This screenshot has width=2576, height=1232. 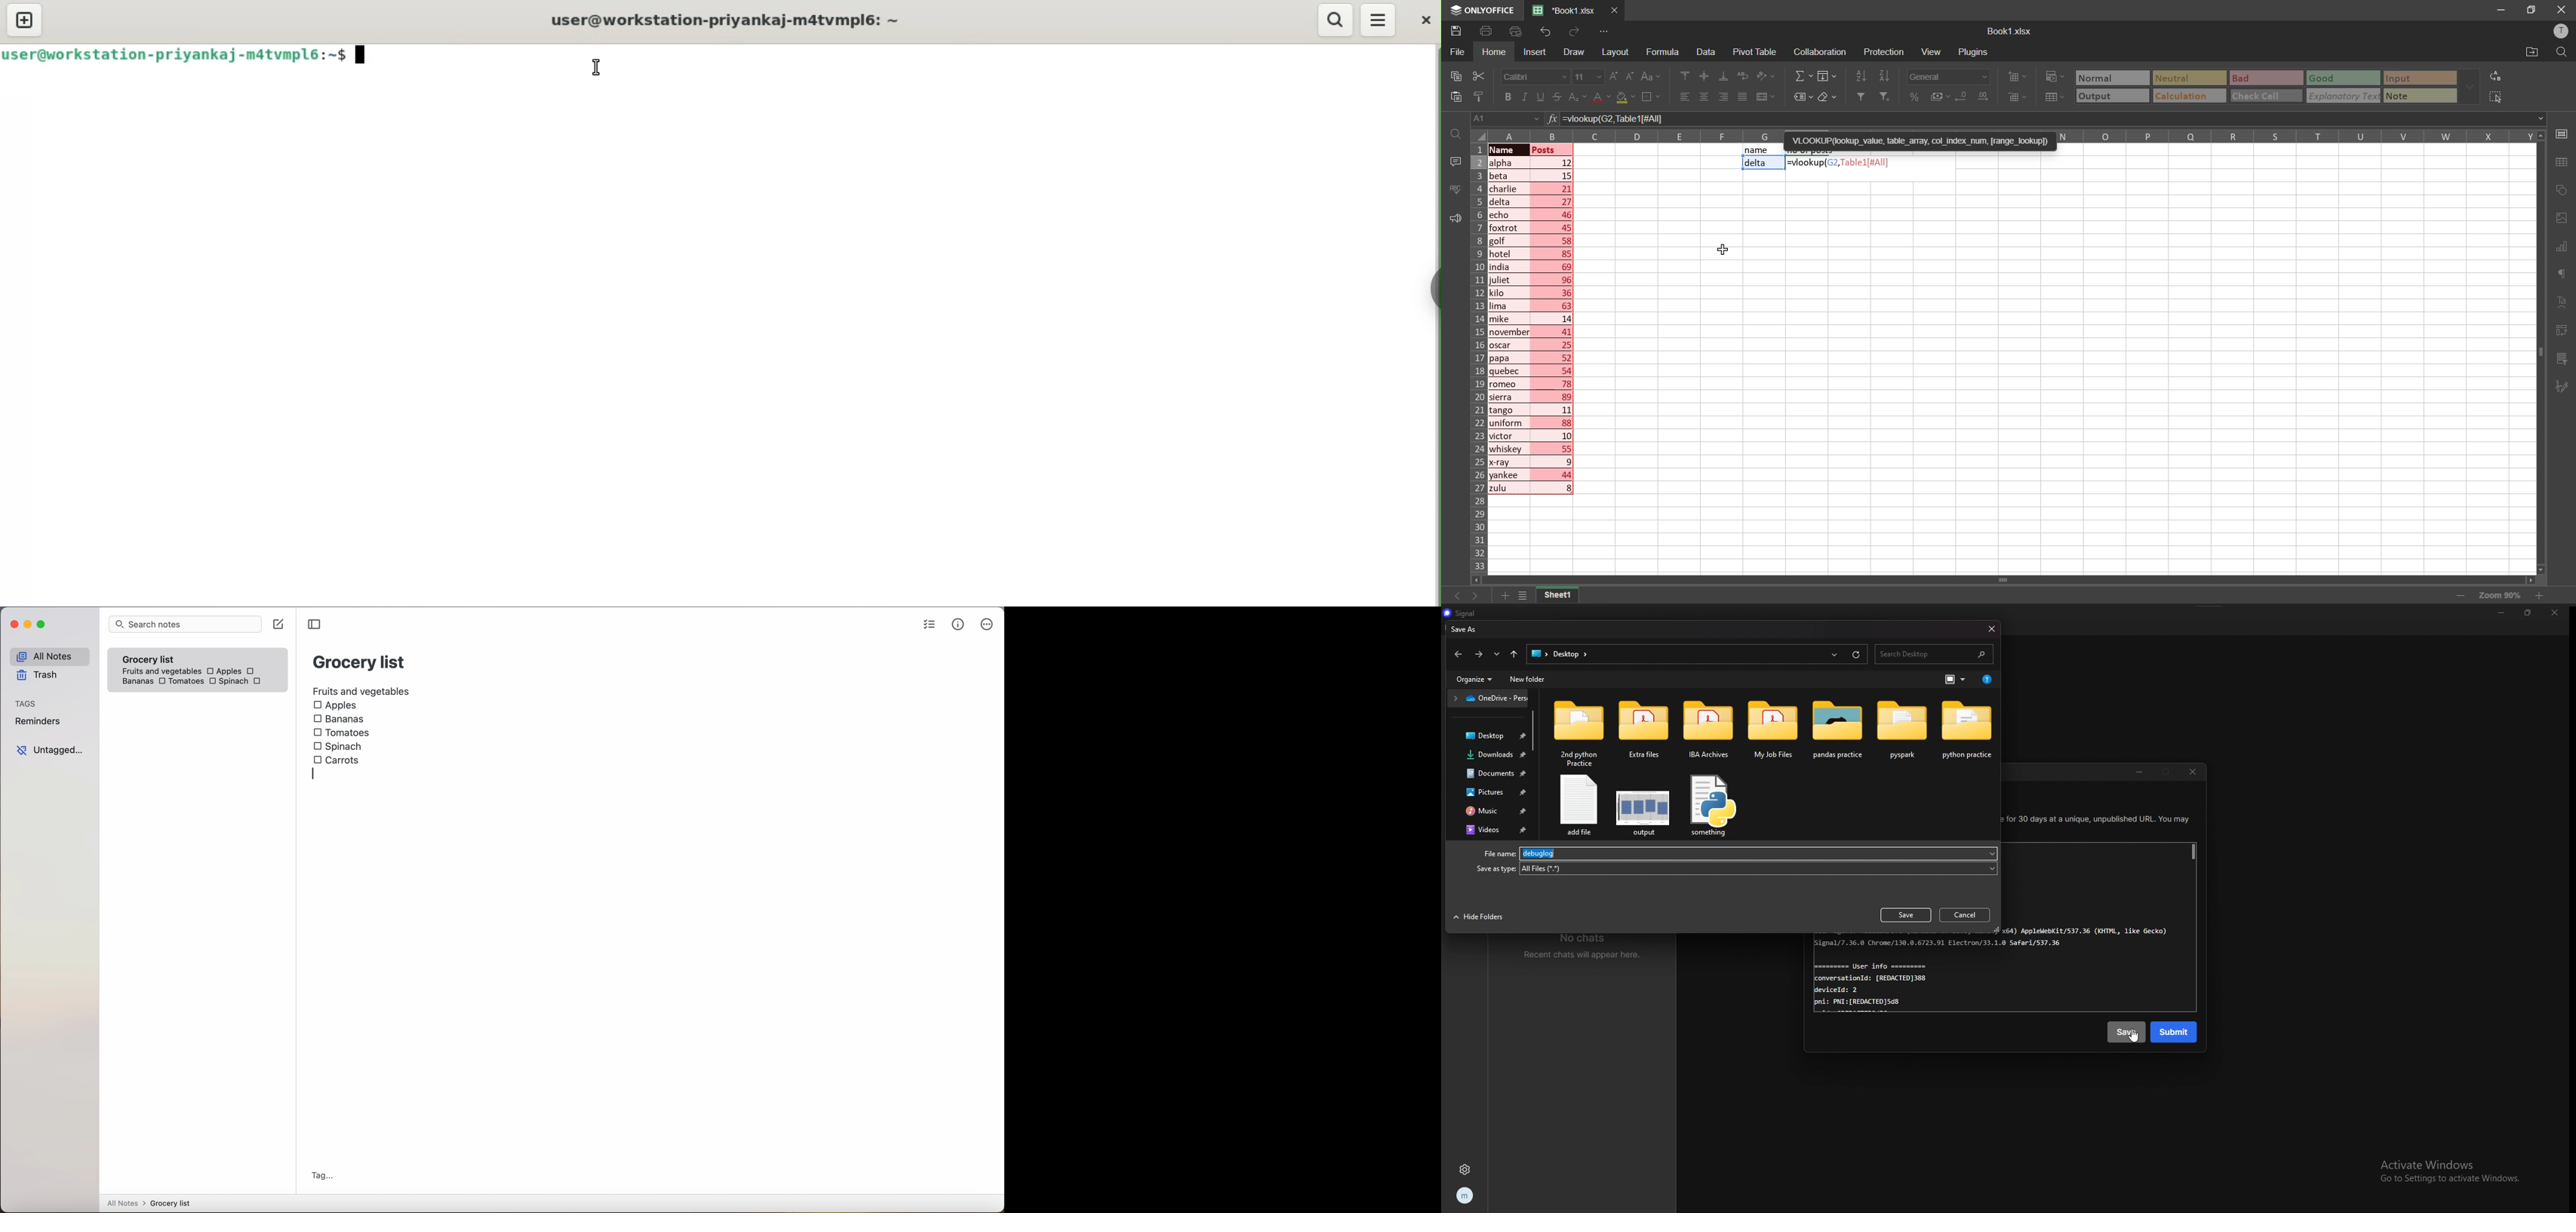 What do you see at coordinates (1487, 32) in the screenshot?
I see `print` at bounding box center [1487, 32].